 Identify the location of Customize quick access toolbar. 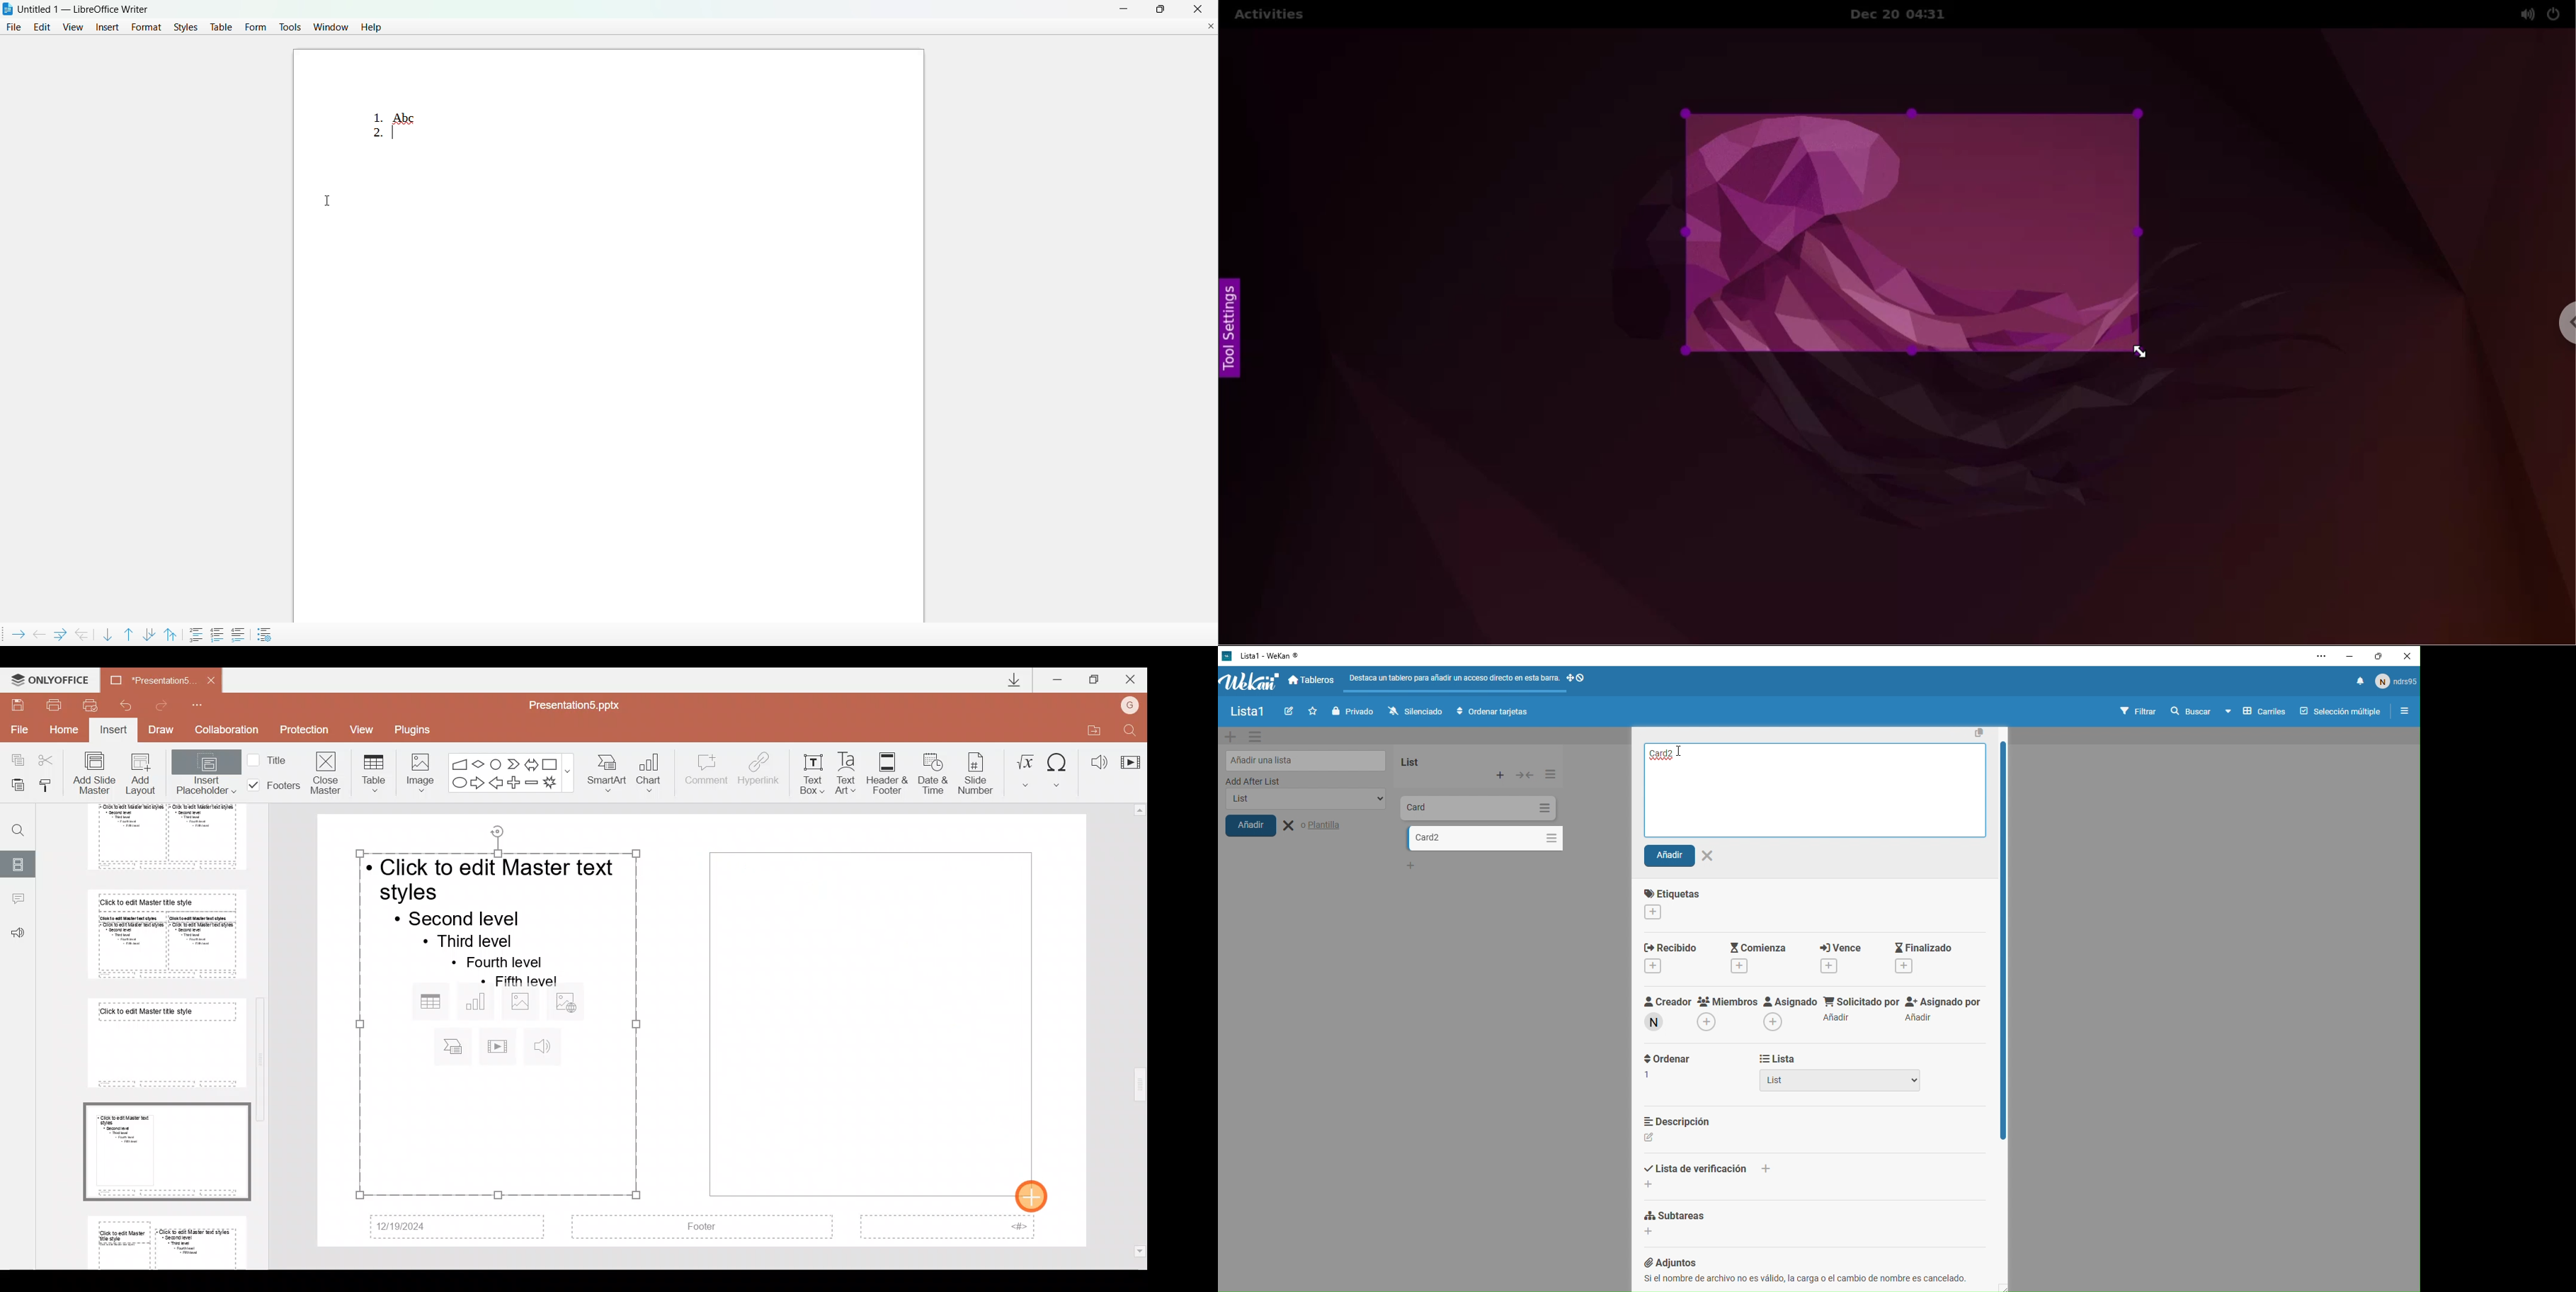
(205, 705).